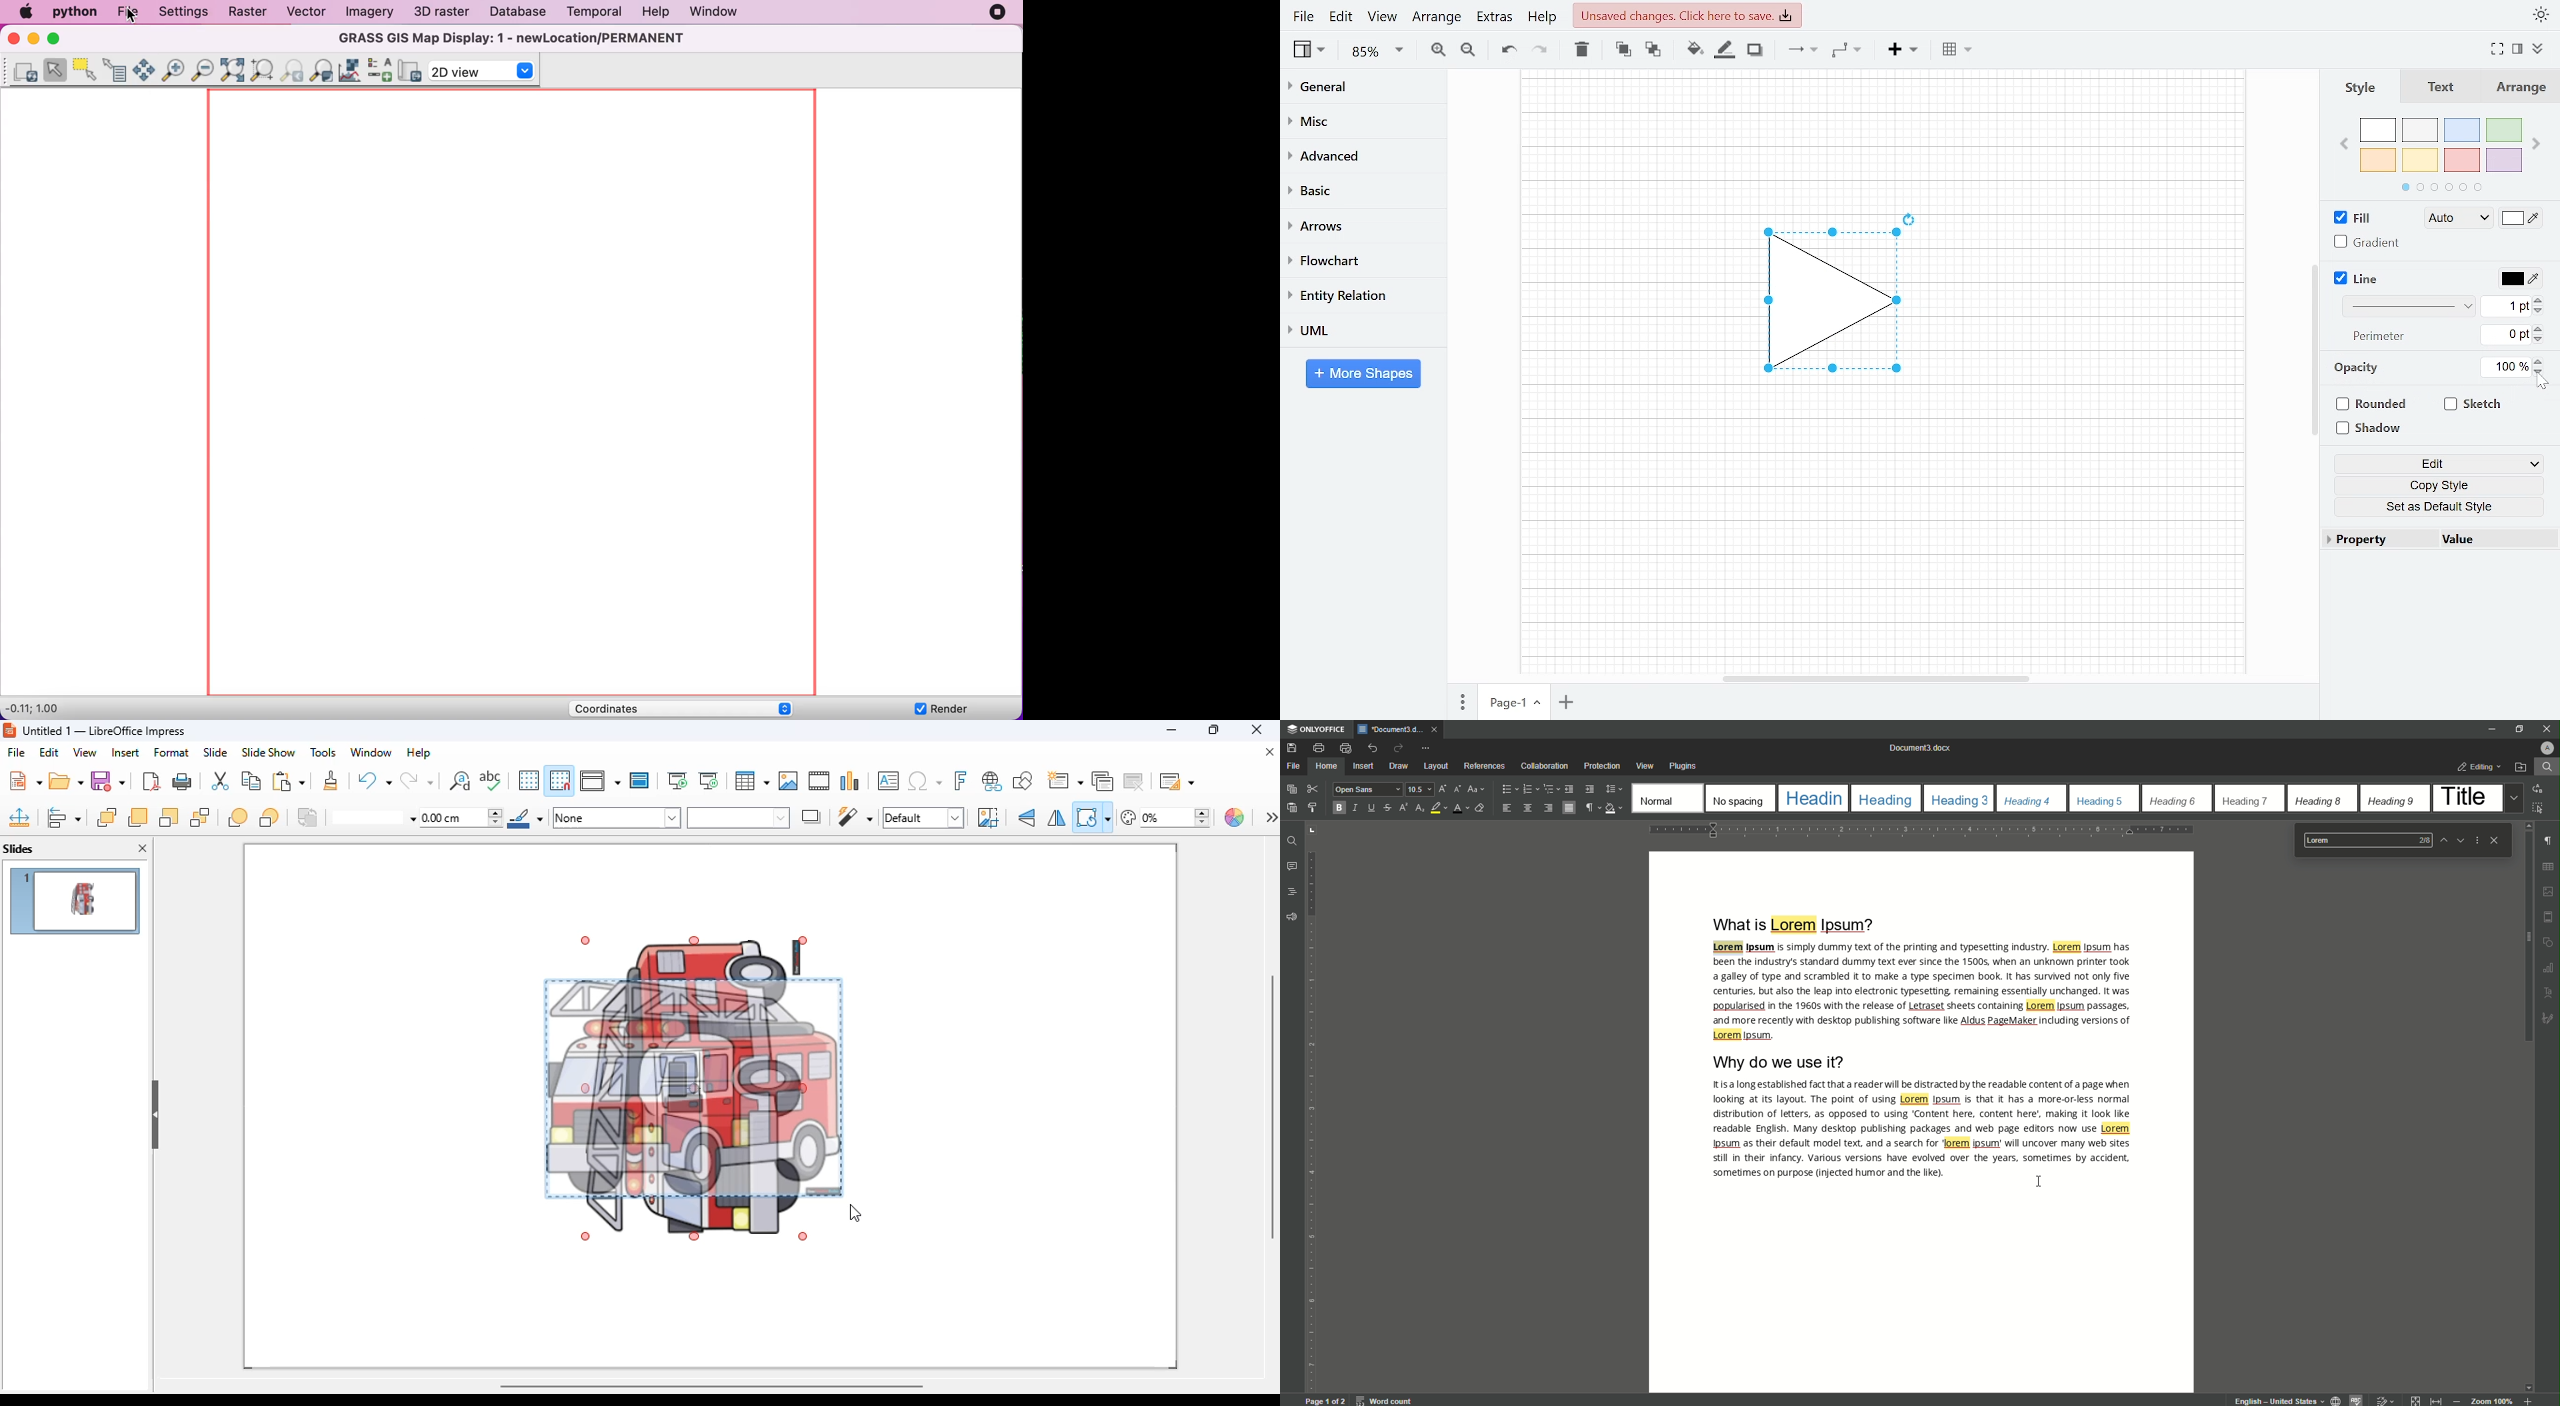  I want to click on Heading 9, so click(2392, 801).